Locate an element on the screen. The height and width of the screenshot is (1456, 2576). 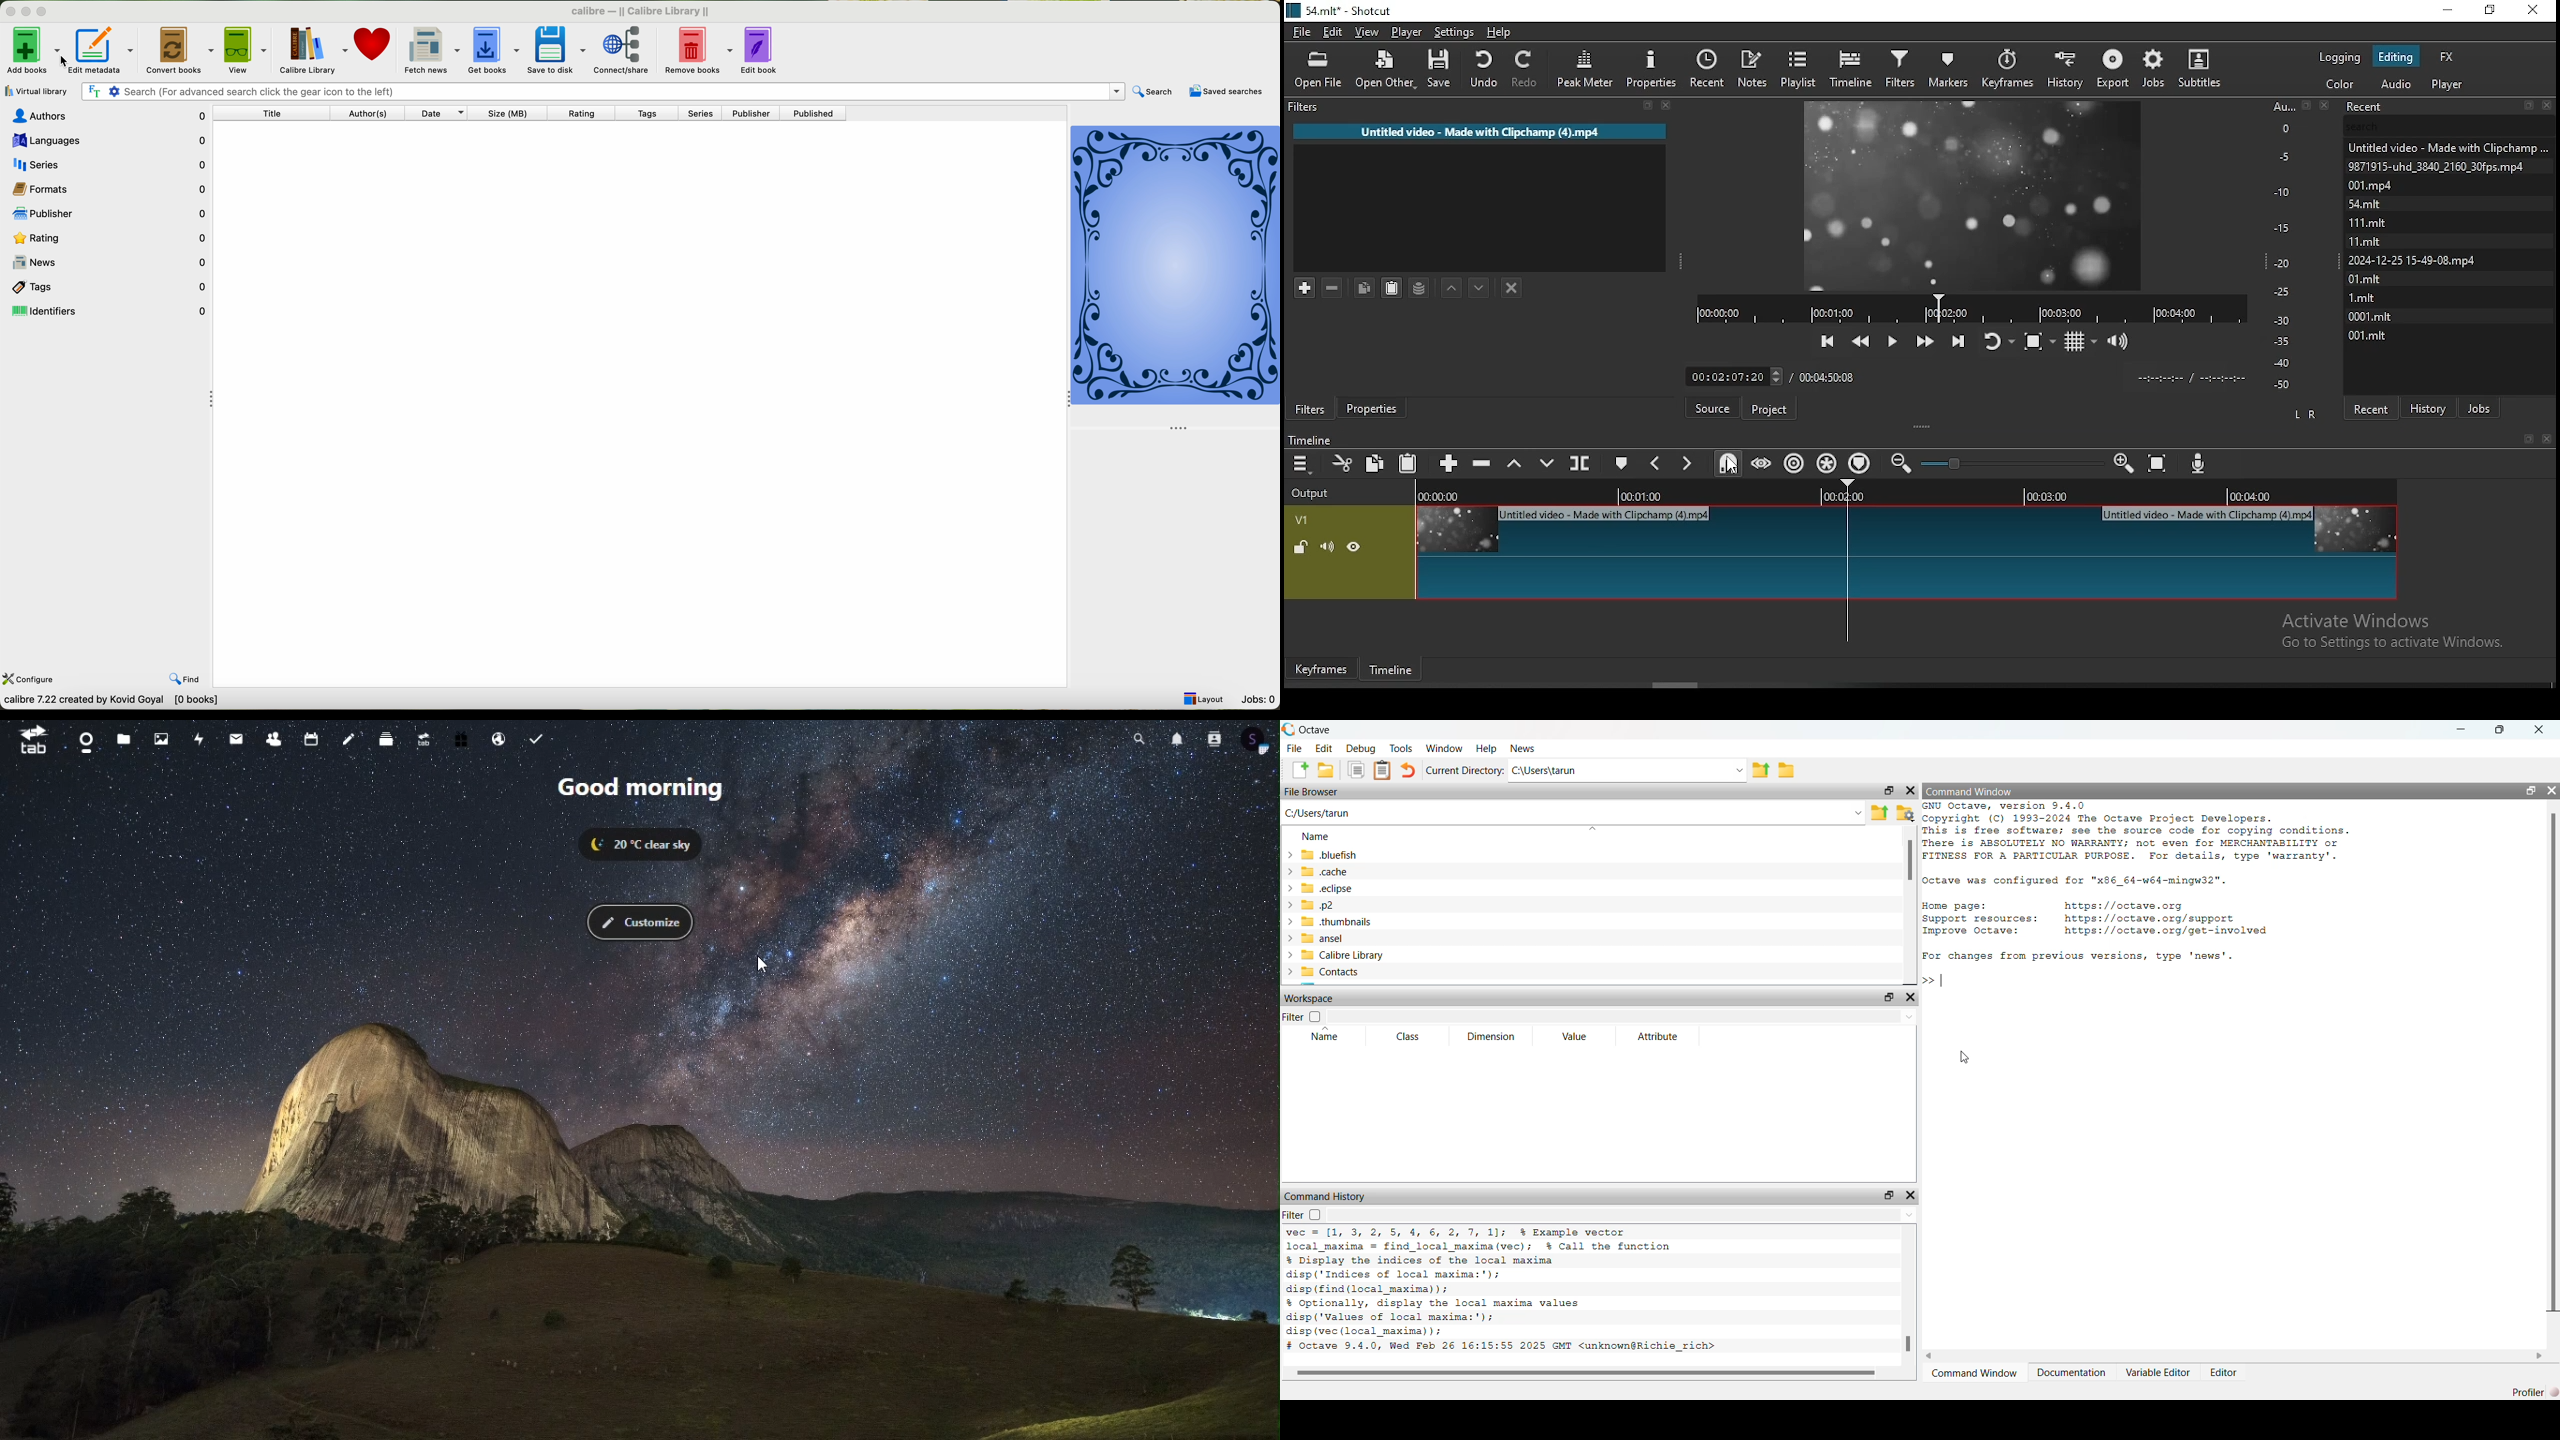
Player is located at coordinates (2450, 82).